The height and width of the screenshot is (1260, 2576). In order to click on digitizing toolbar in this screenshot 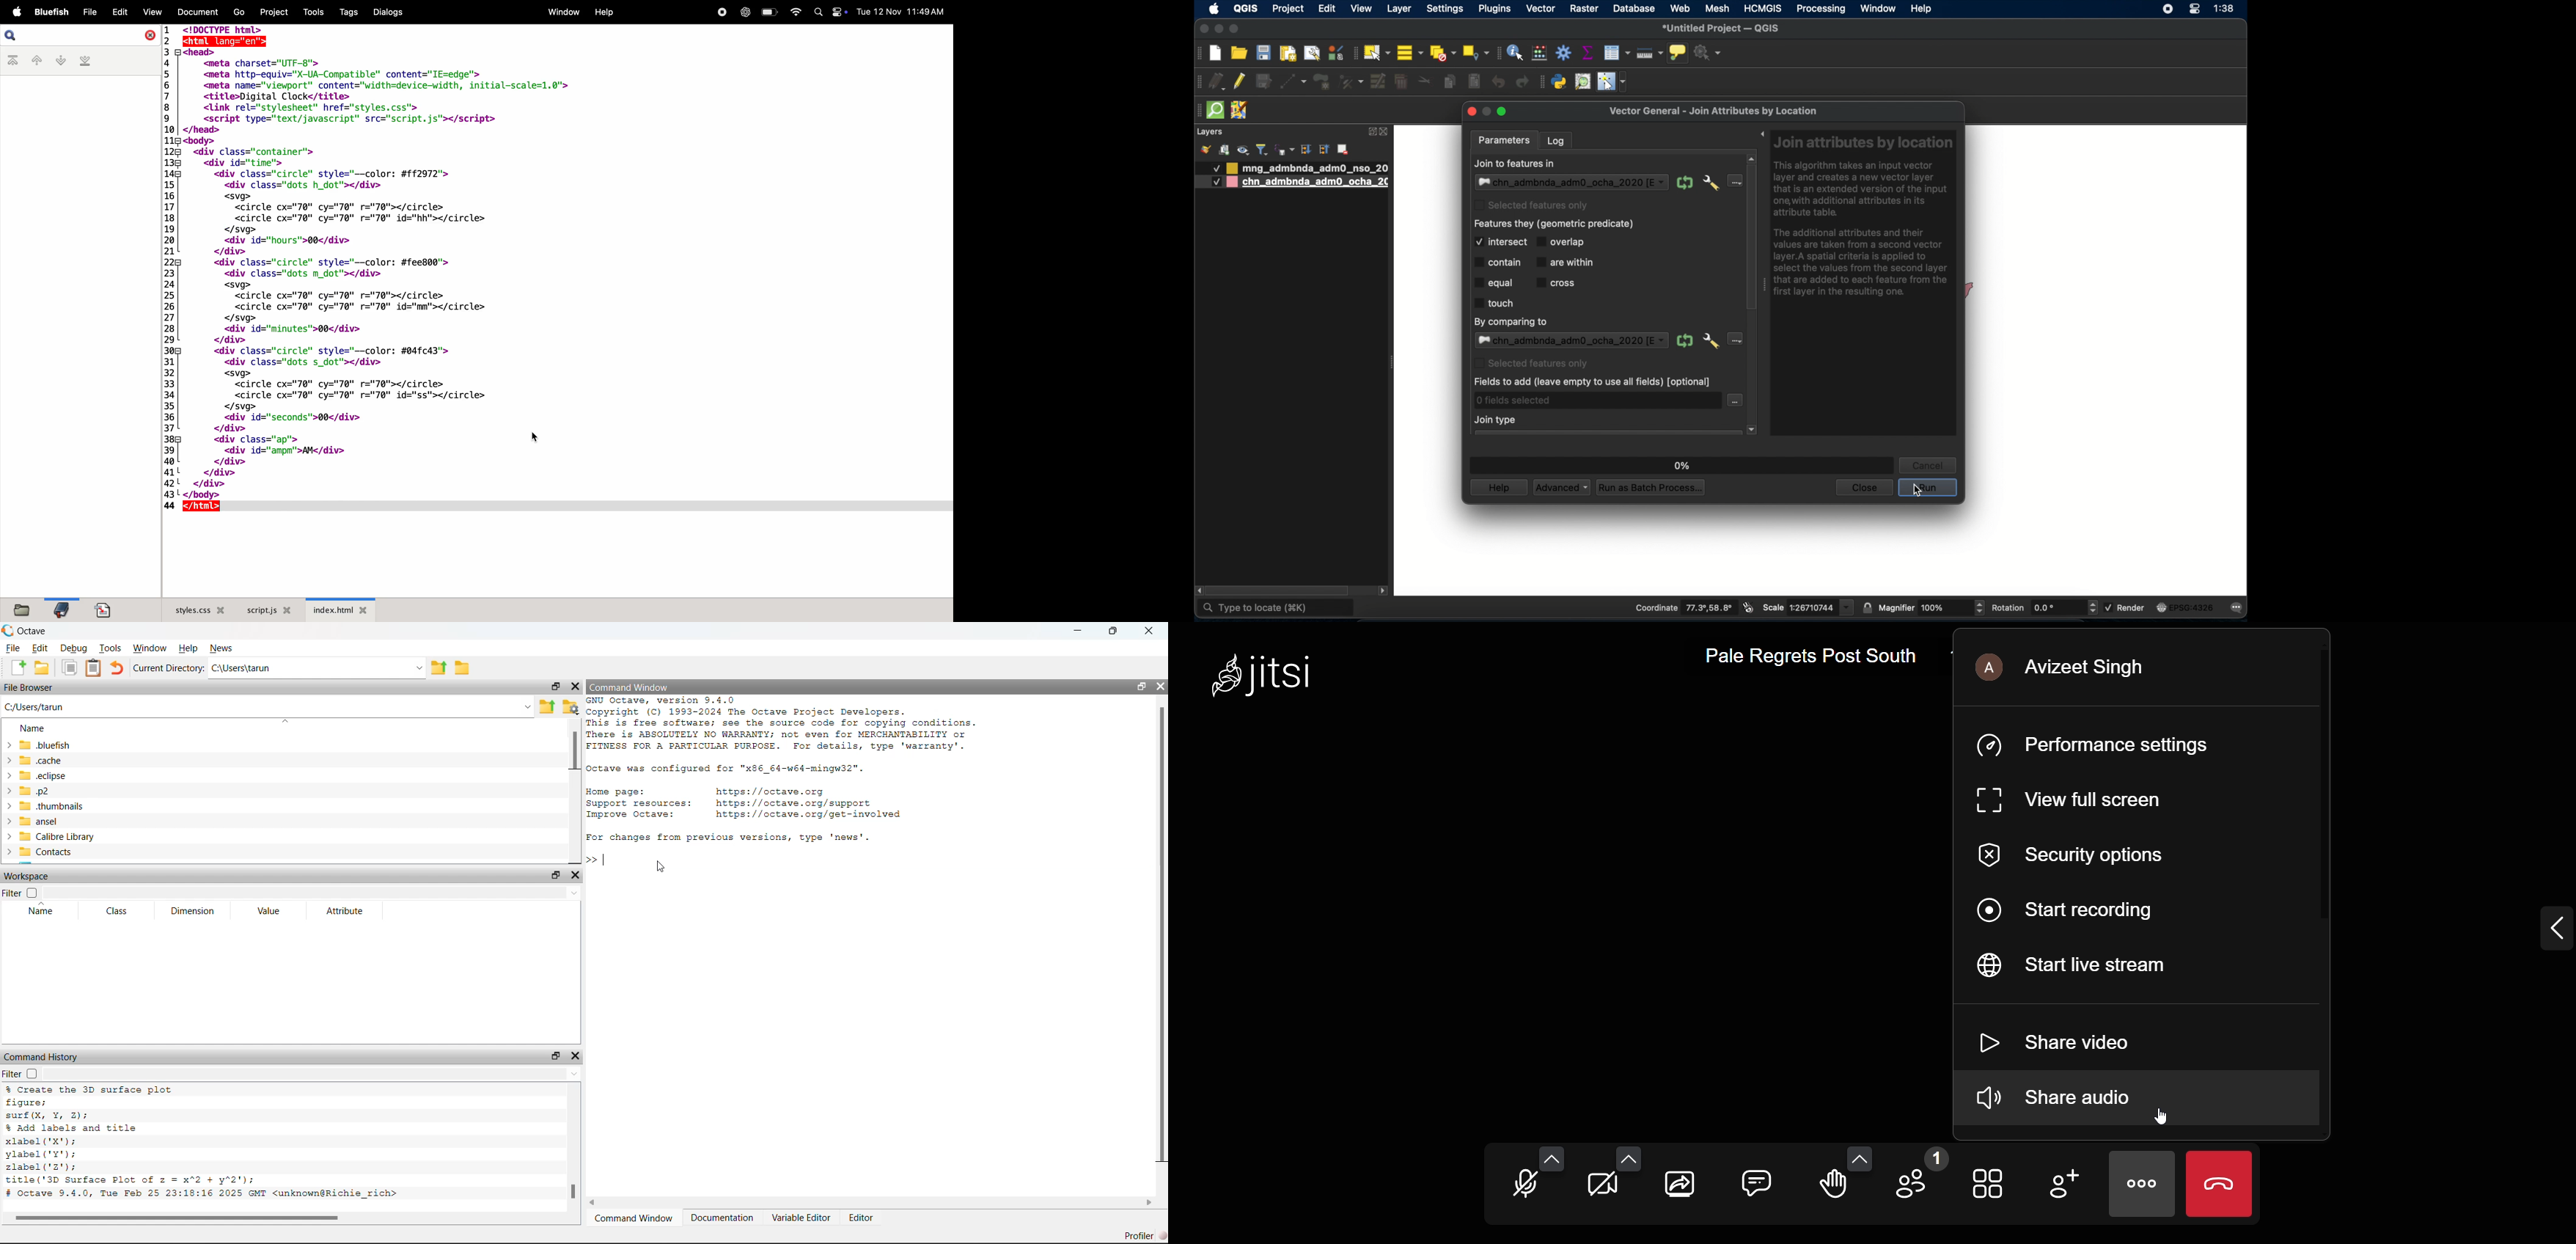, I will do `click(1199, 82)`.